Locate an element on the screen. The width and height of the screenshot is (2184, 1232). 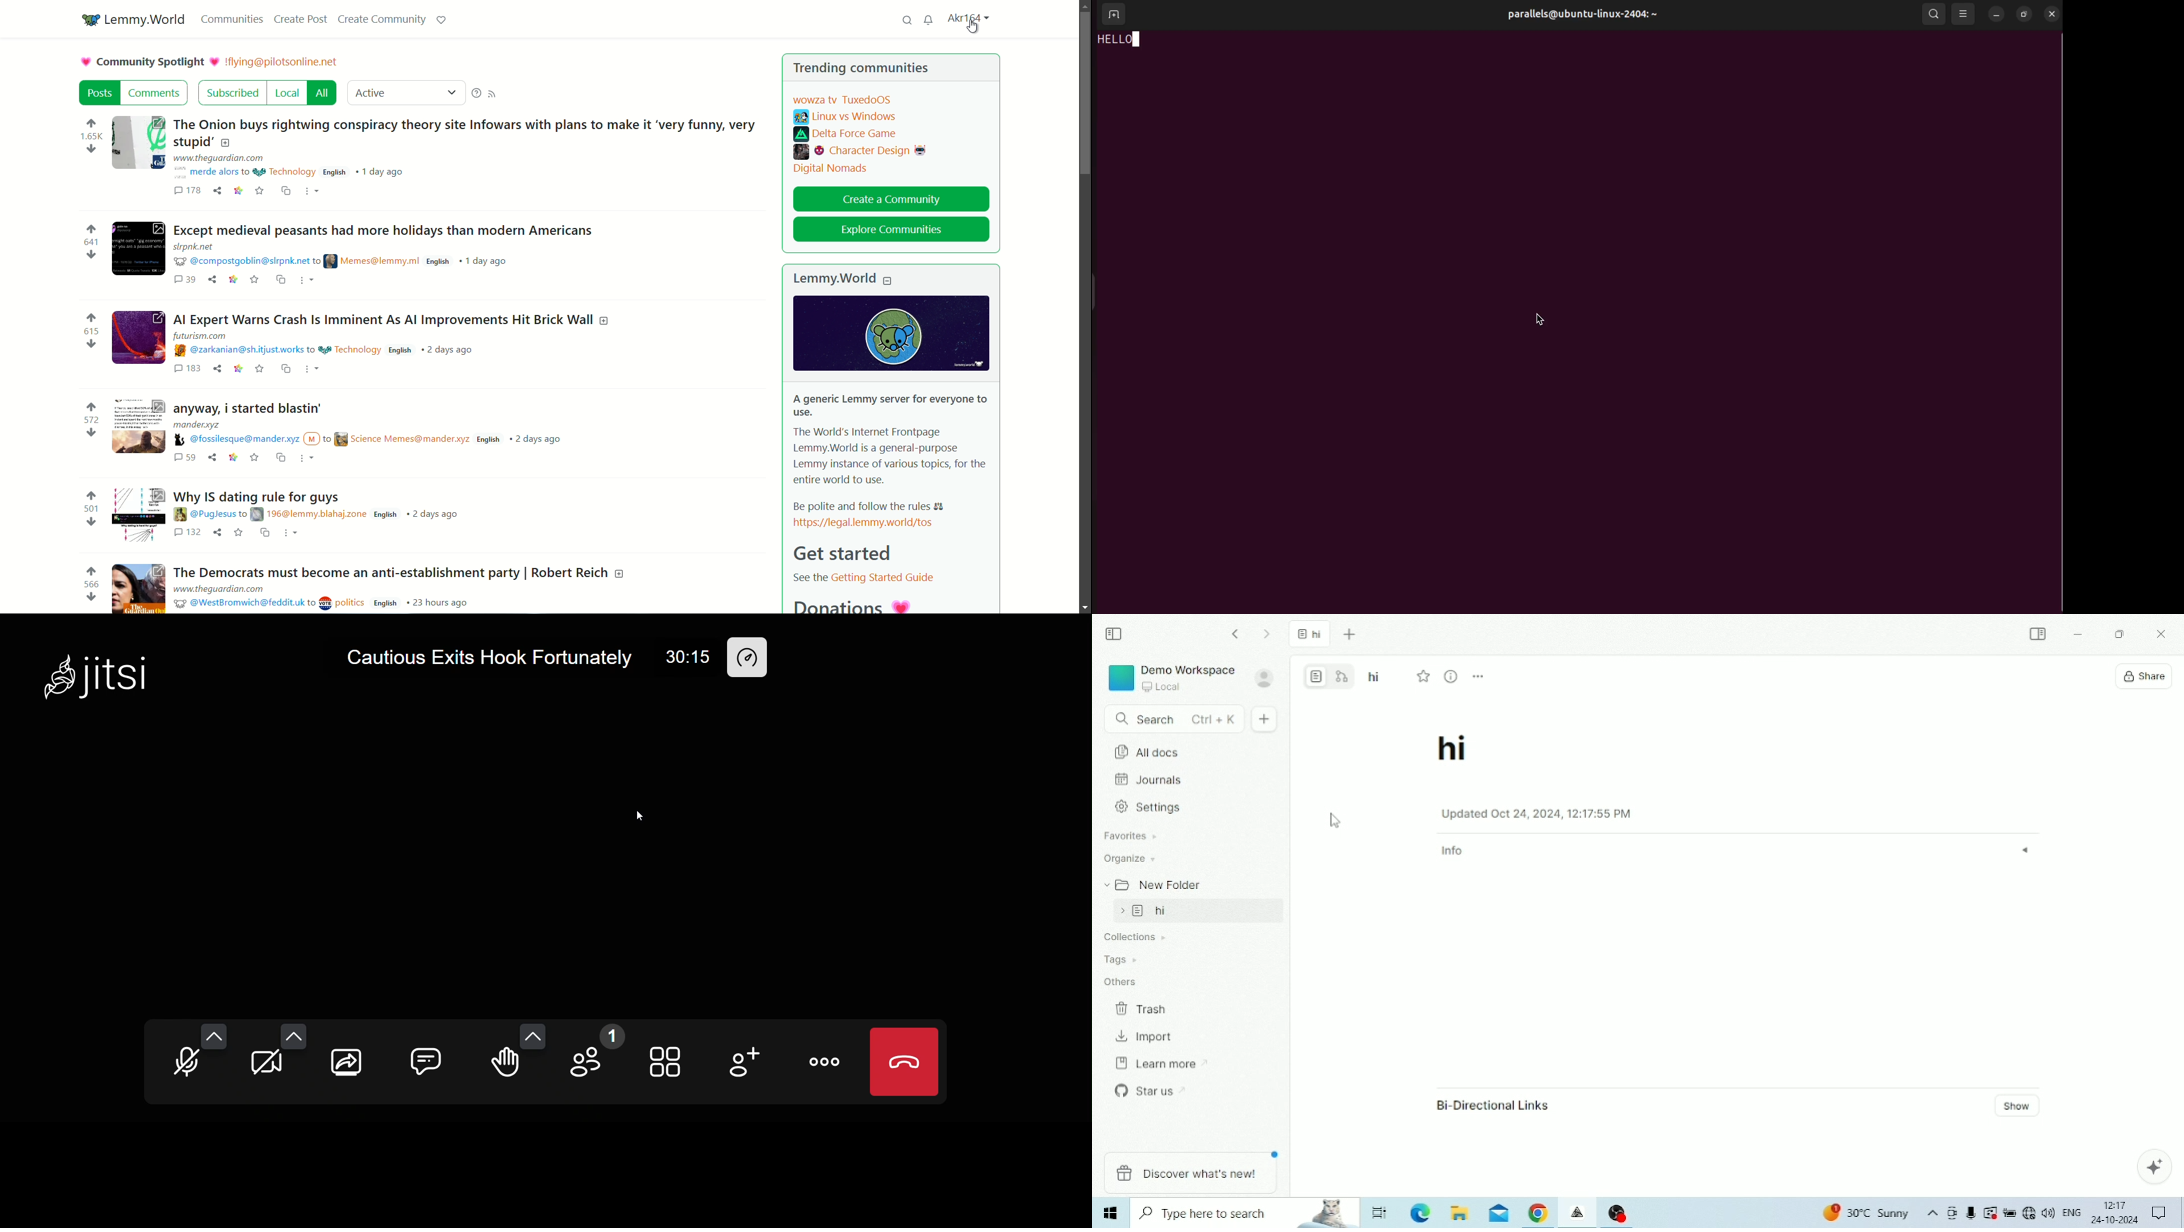
Microsoft Edge is located at coordinates (1422, 1213).